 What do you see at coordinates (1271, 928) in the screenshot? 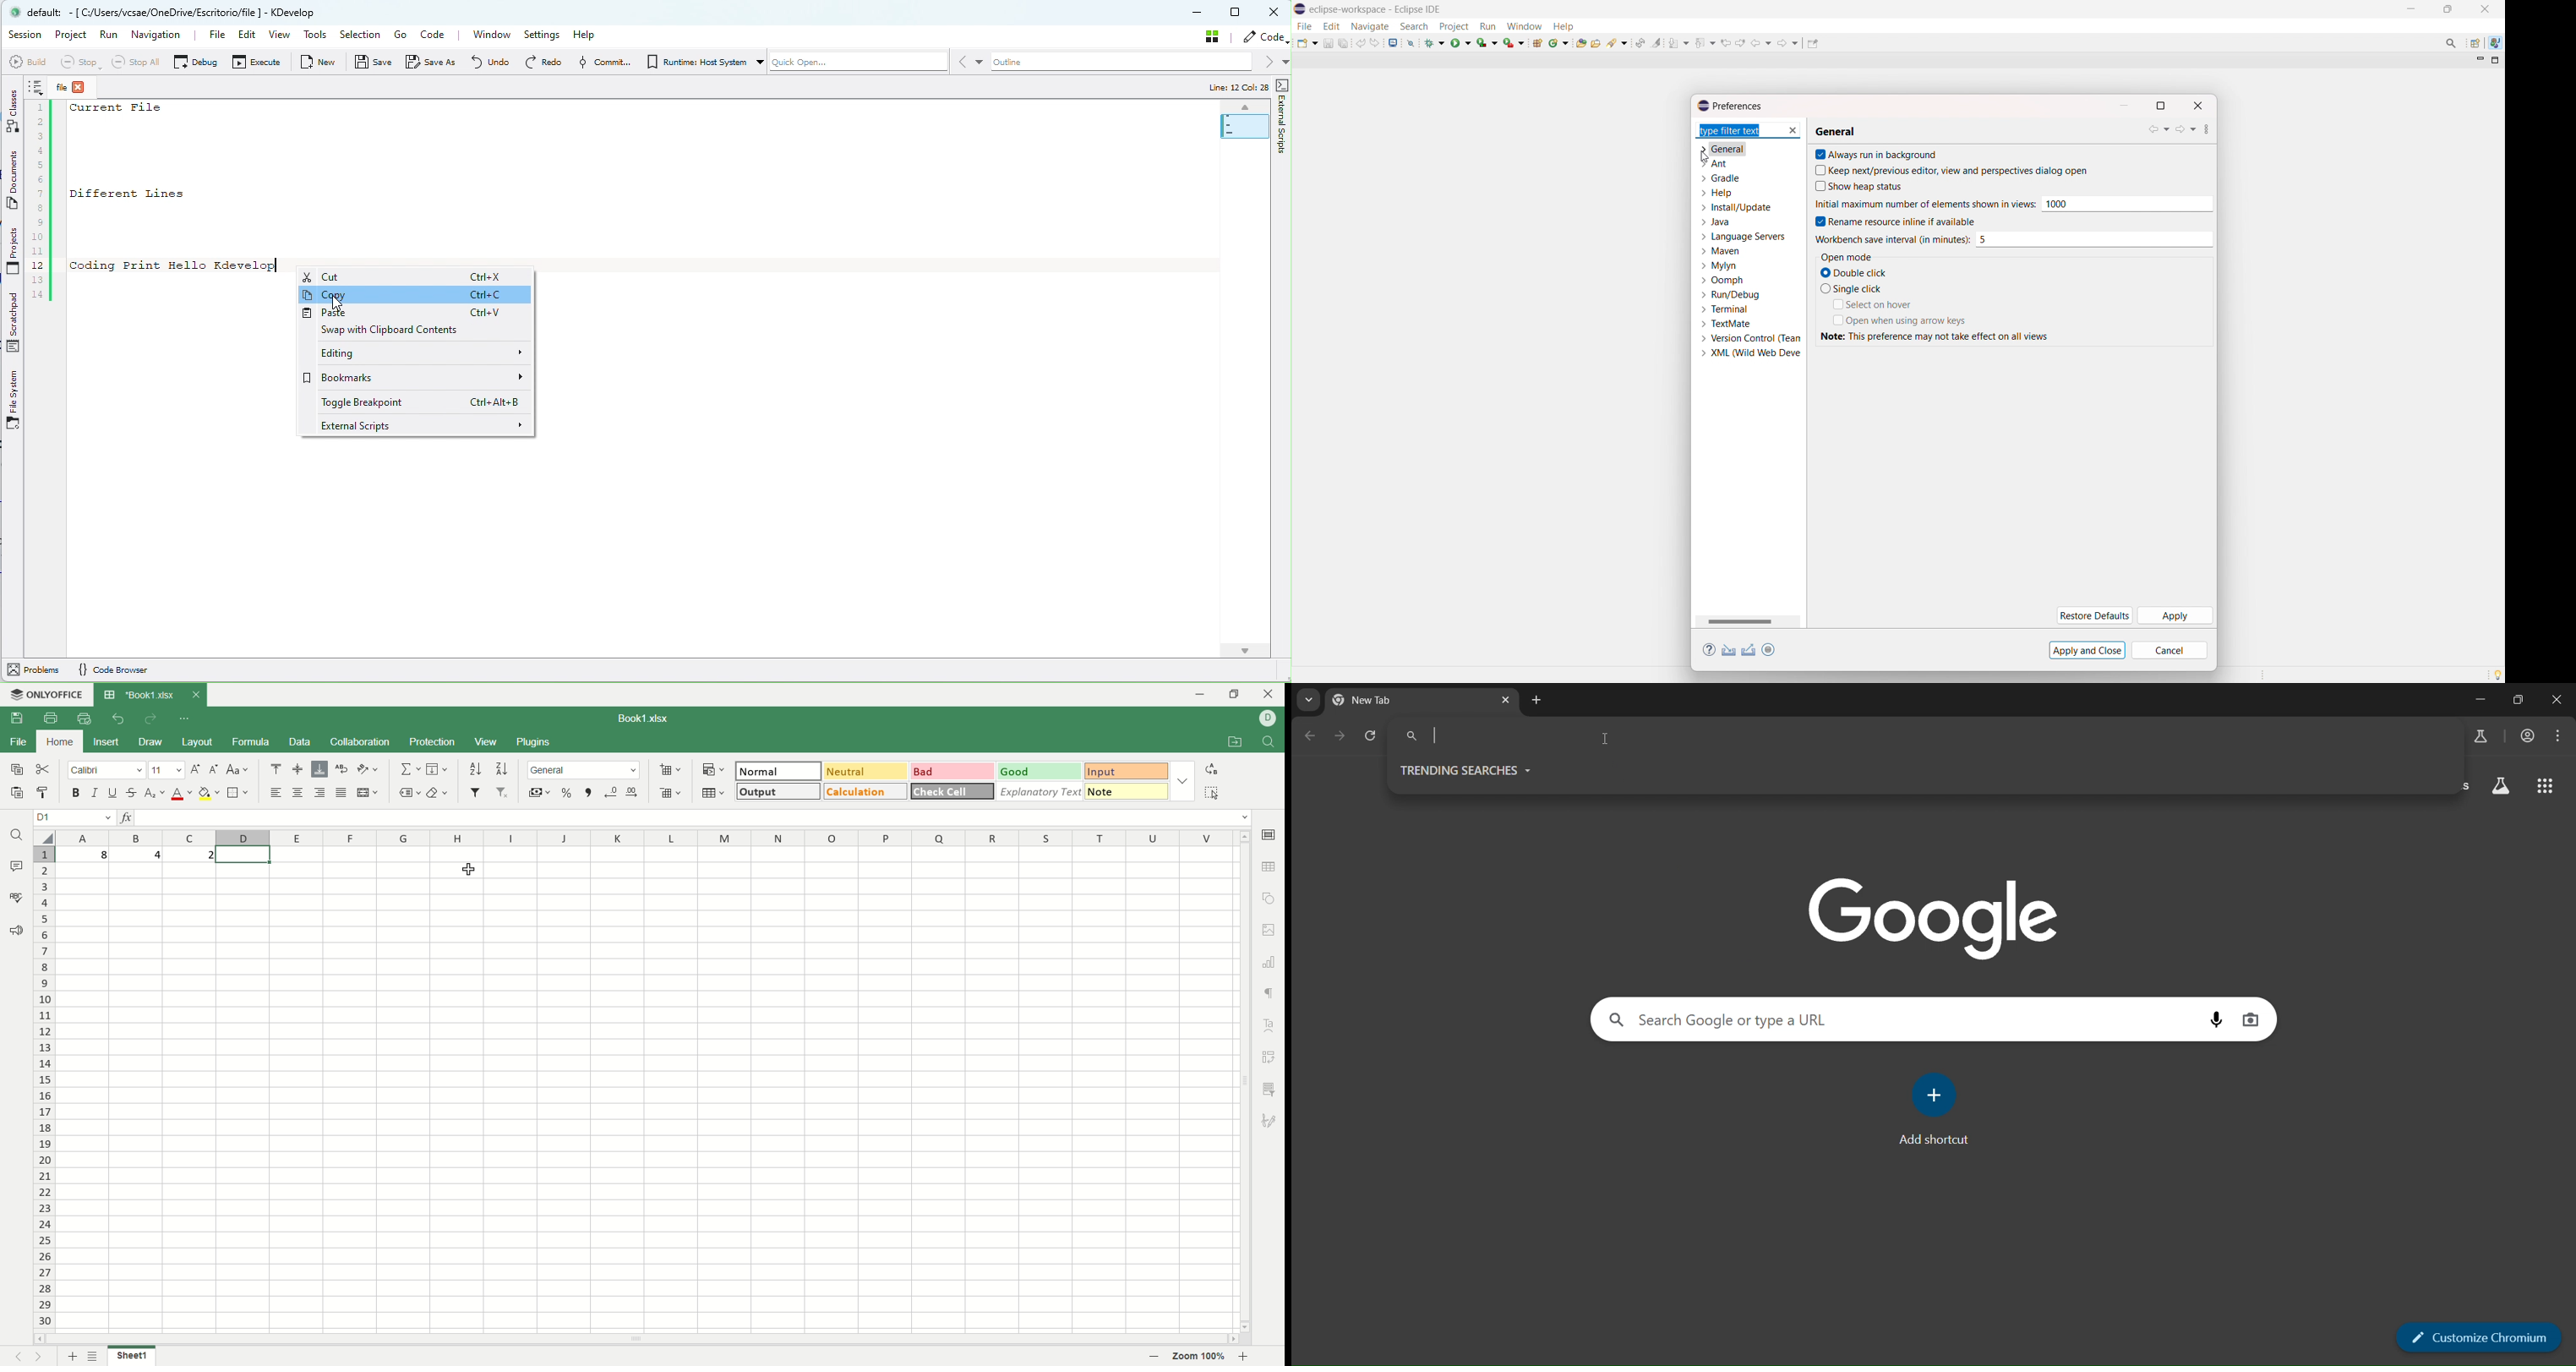
I see `image settings` at bounding box center [1271, 928].